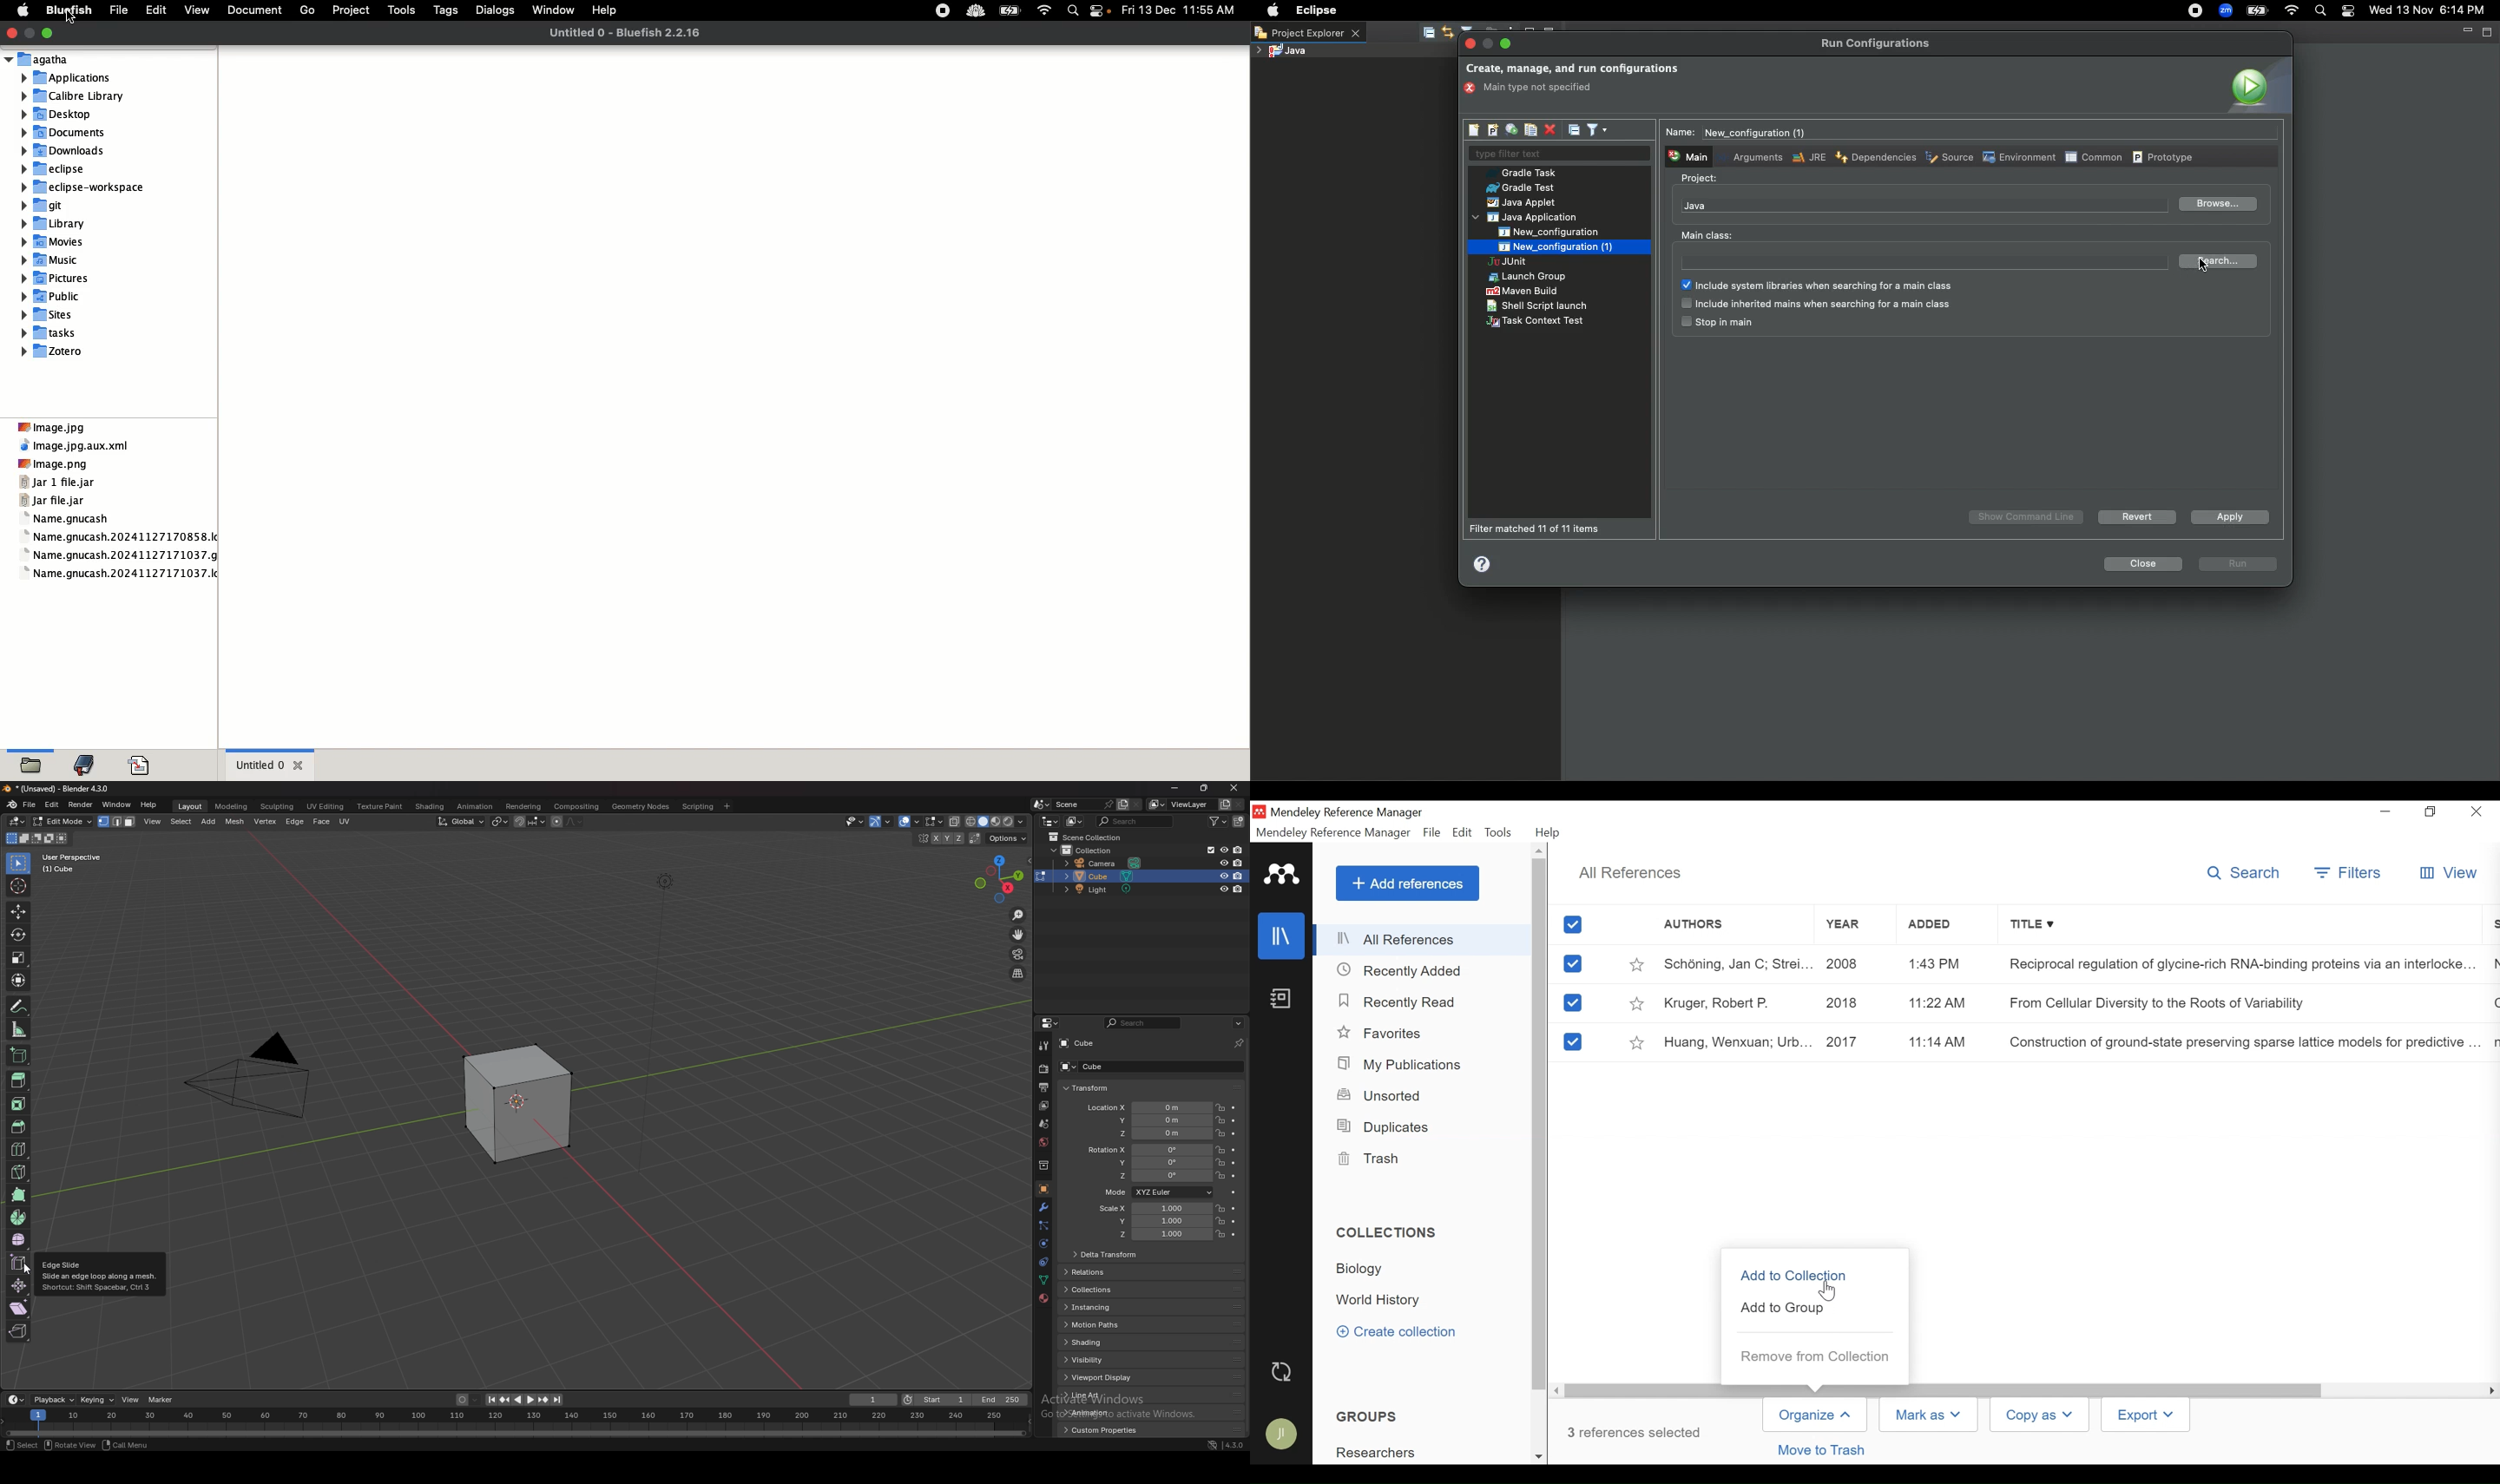  What do you see at coordinates (1635, 1432) in the screenshot?
I see `Number of references selected` at bounding box center [1635, 1432].